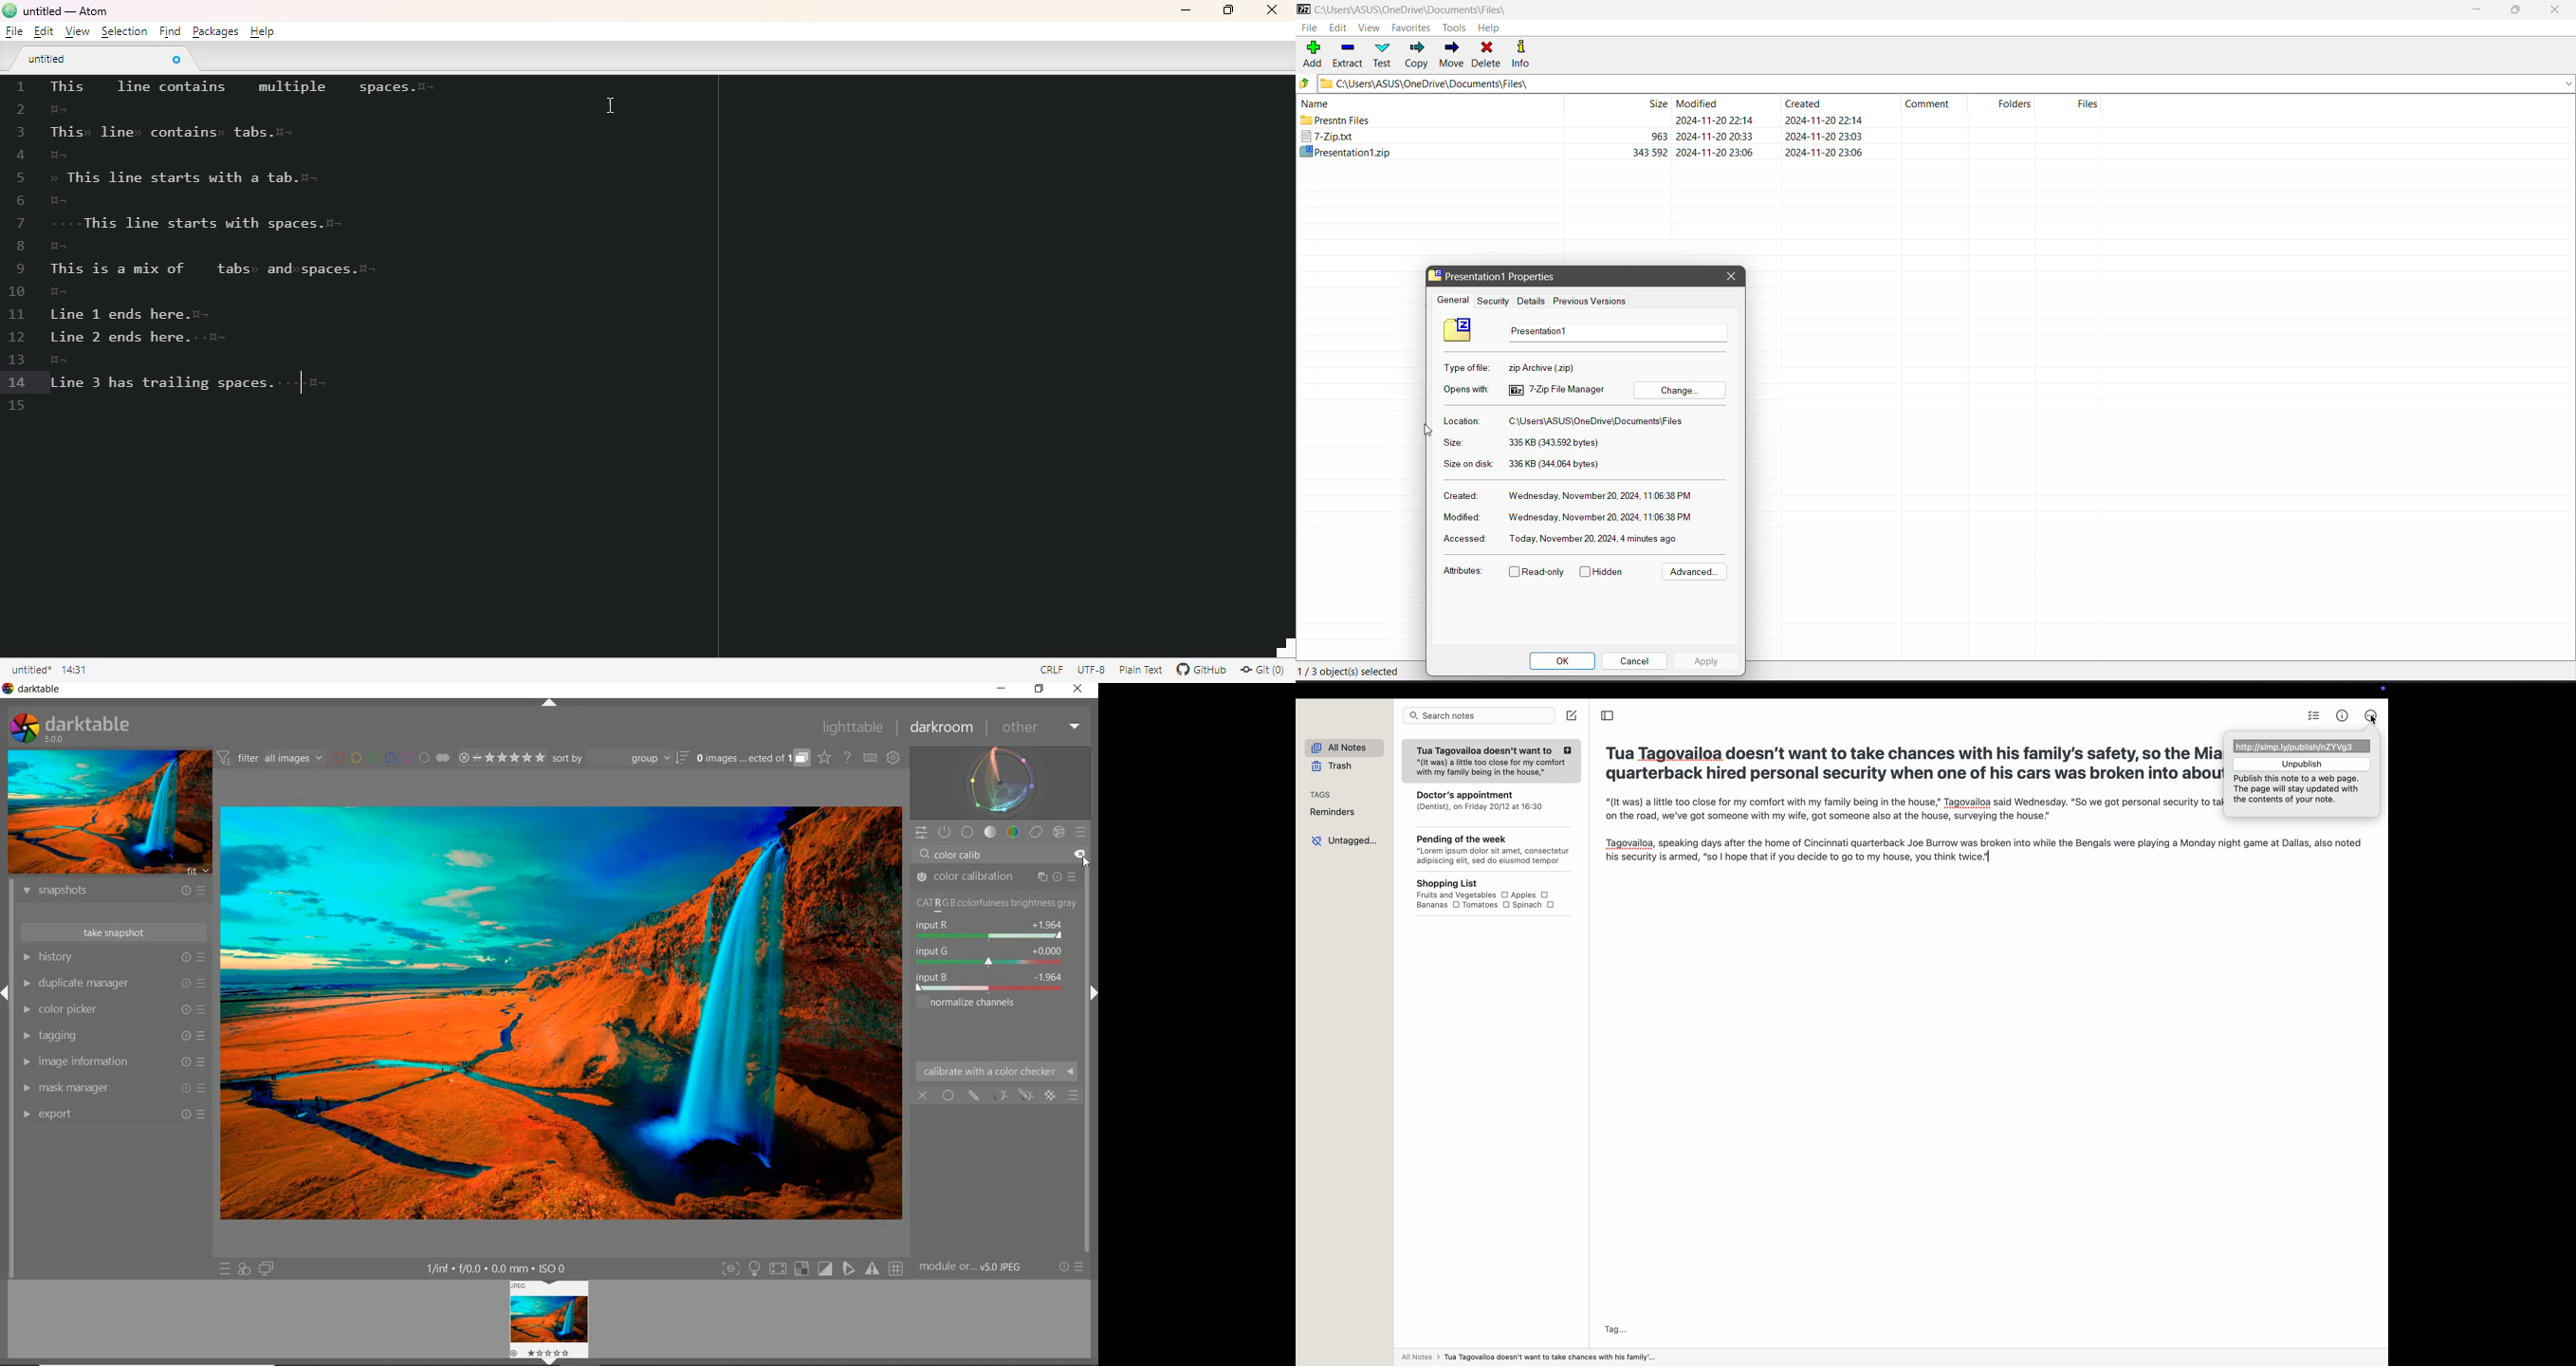 This screenshot has height=1372, width=2576. Describe the element at coordinates (924, 1095) in the screenshot. I see `OFF` at that location.